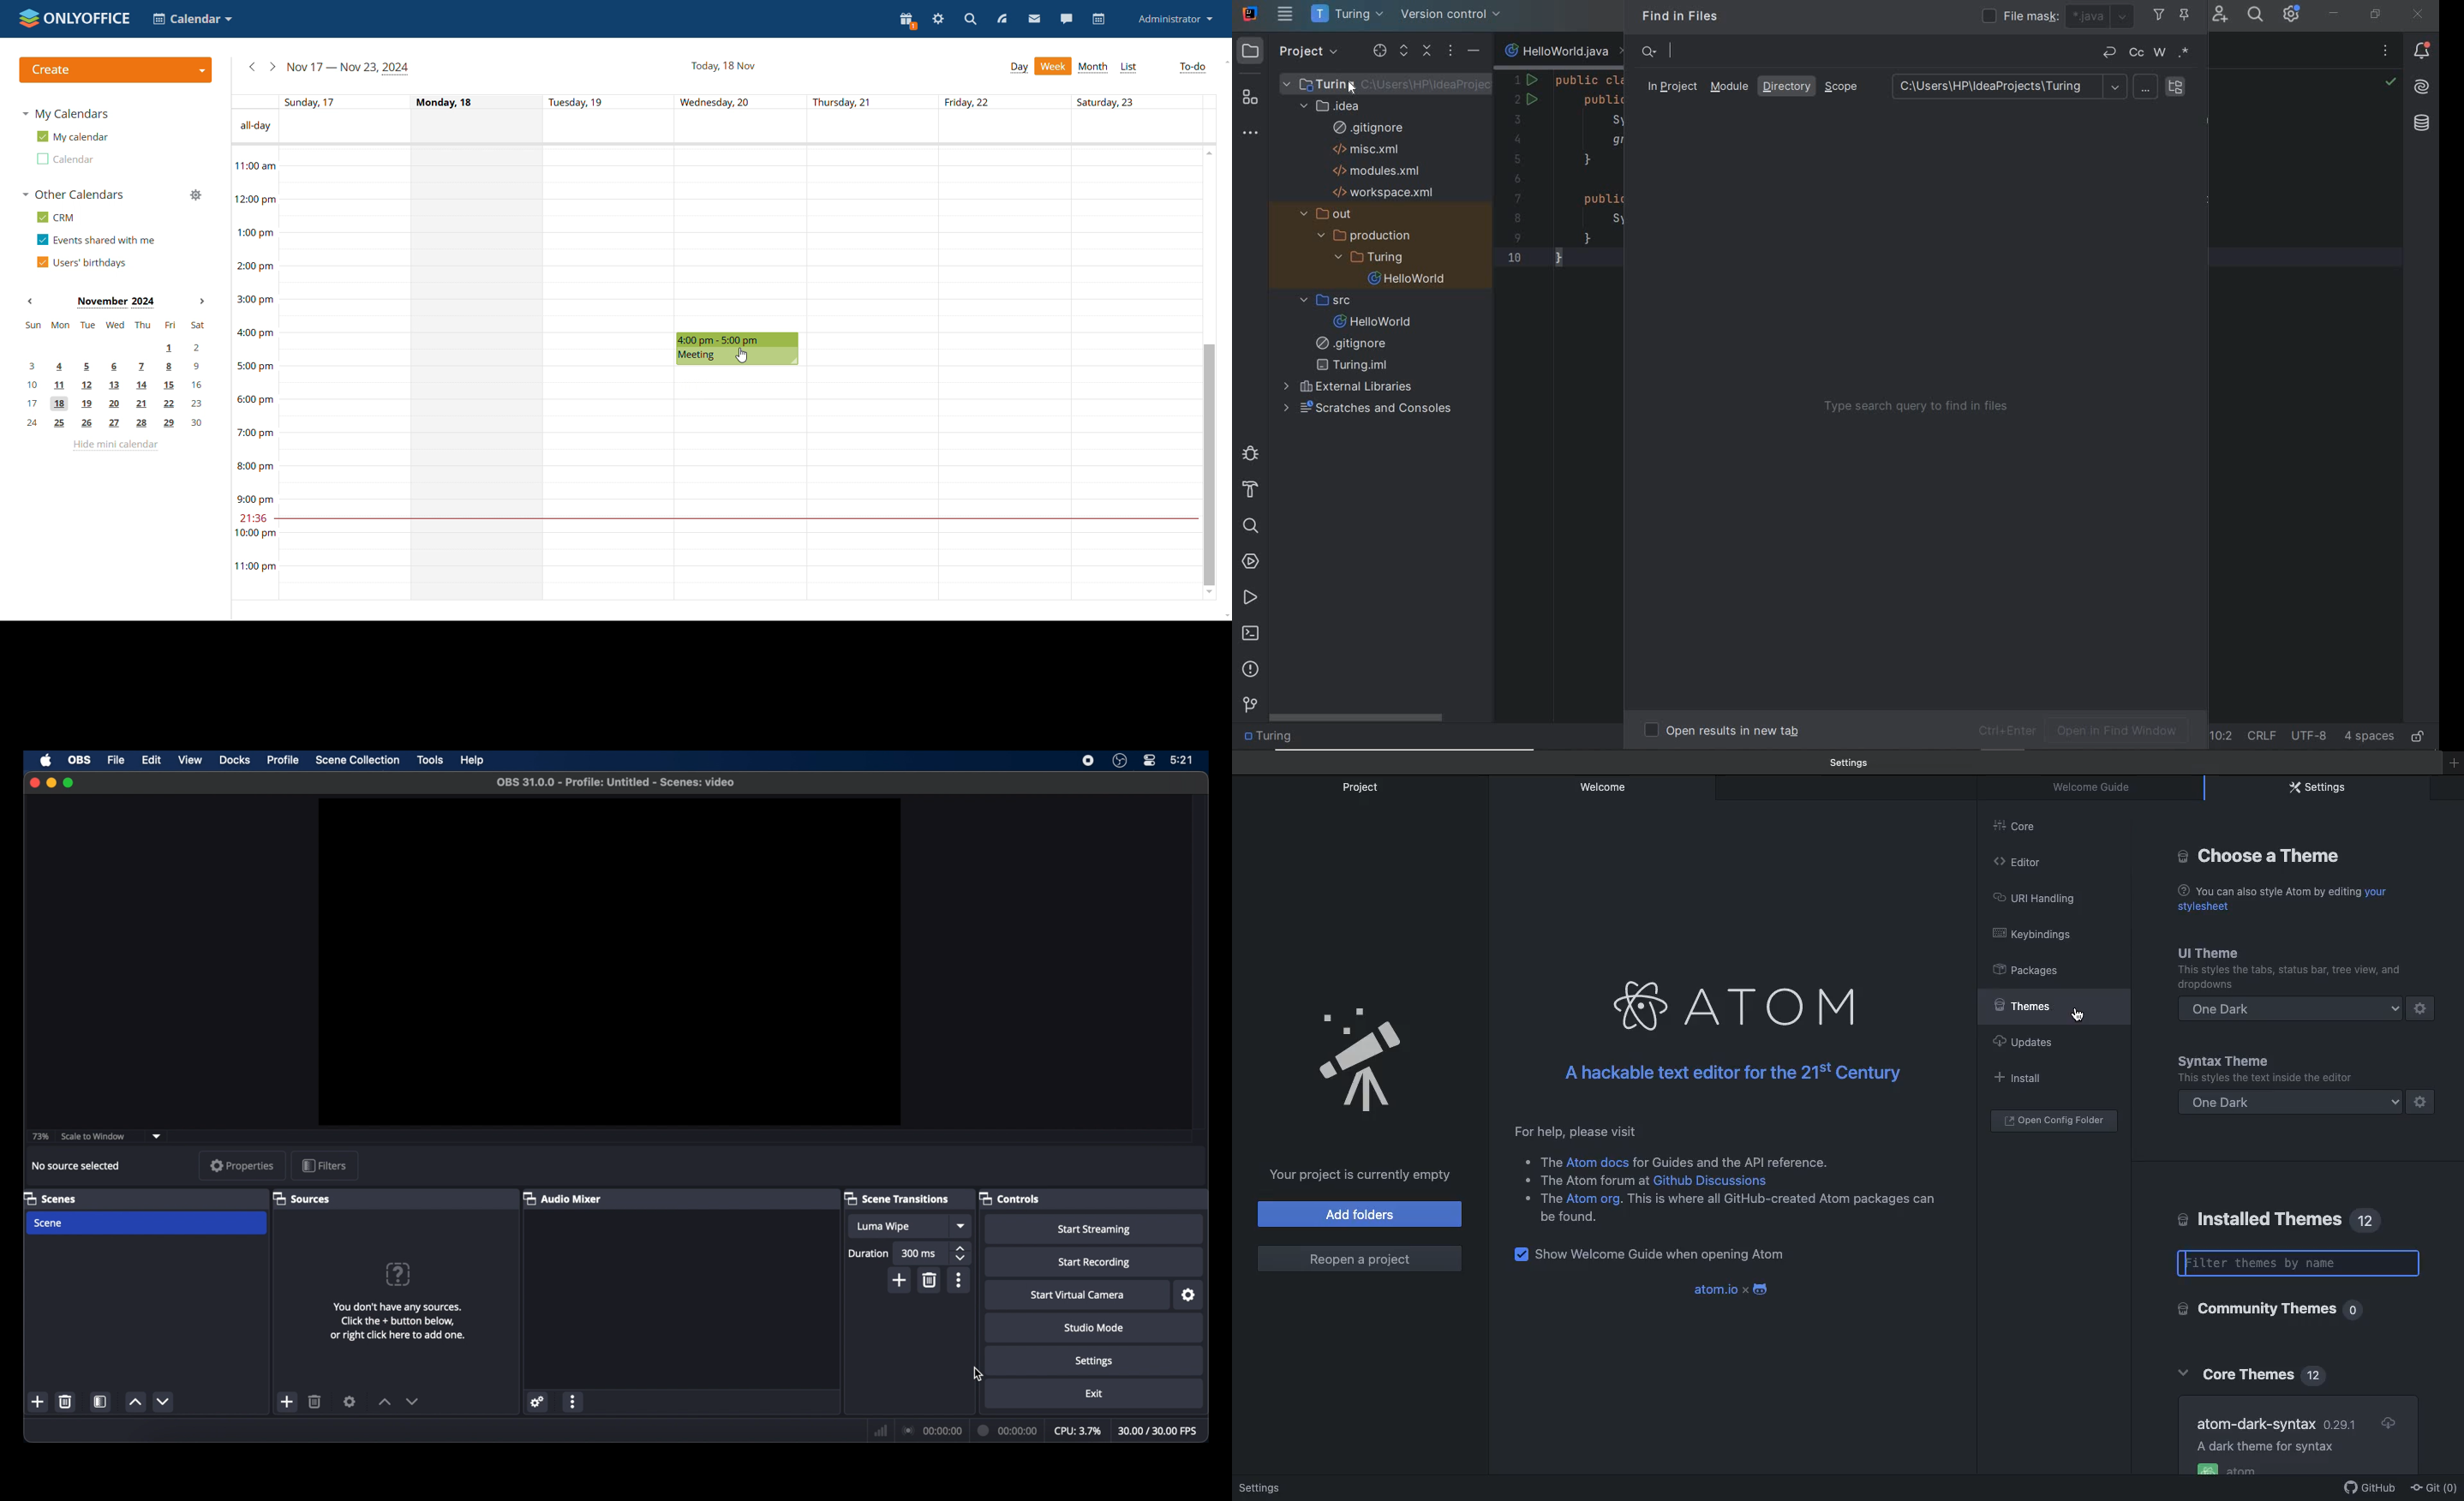 This screenshot has width=2464, height=1512. What do you see at coordinates (2270, 856) in the screenshot?
I see `Choose a theme` at bounding box center [2270, 856].